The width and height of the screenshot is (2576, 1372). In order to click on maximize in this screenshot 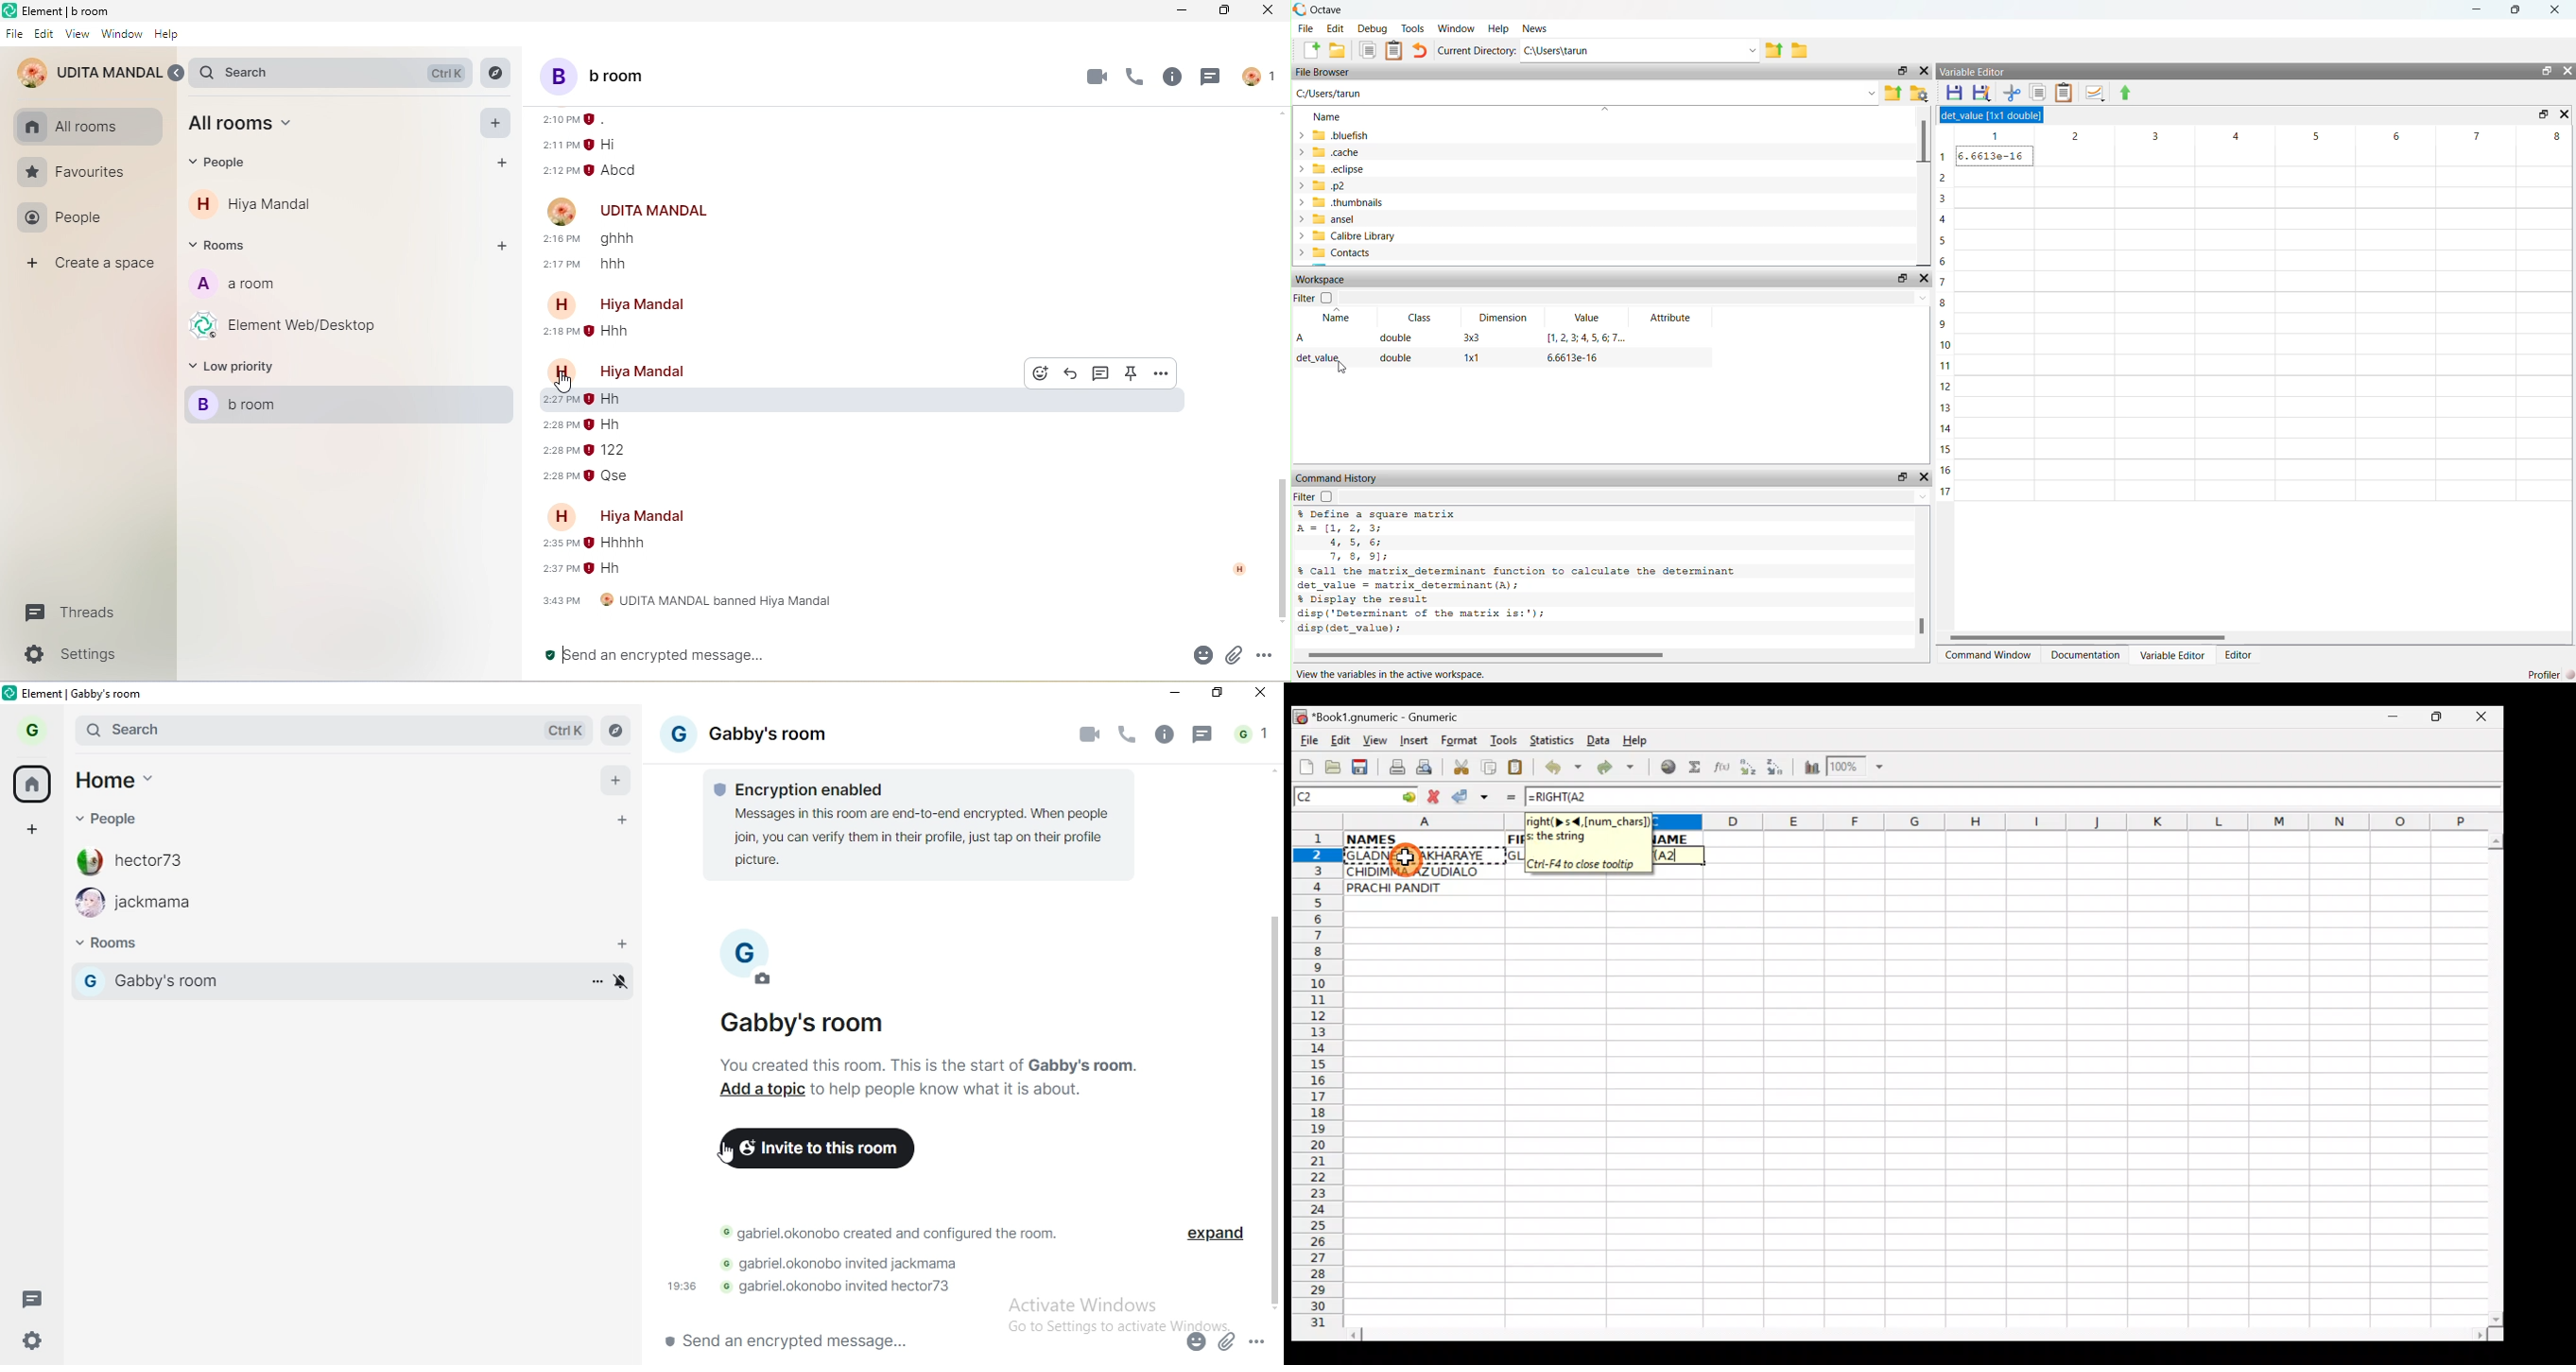, I will do `click(1902, 477)`.